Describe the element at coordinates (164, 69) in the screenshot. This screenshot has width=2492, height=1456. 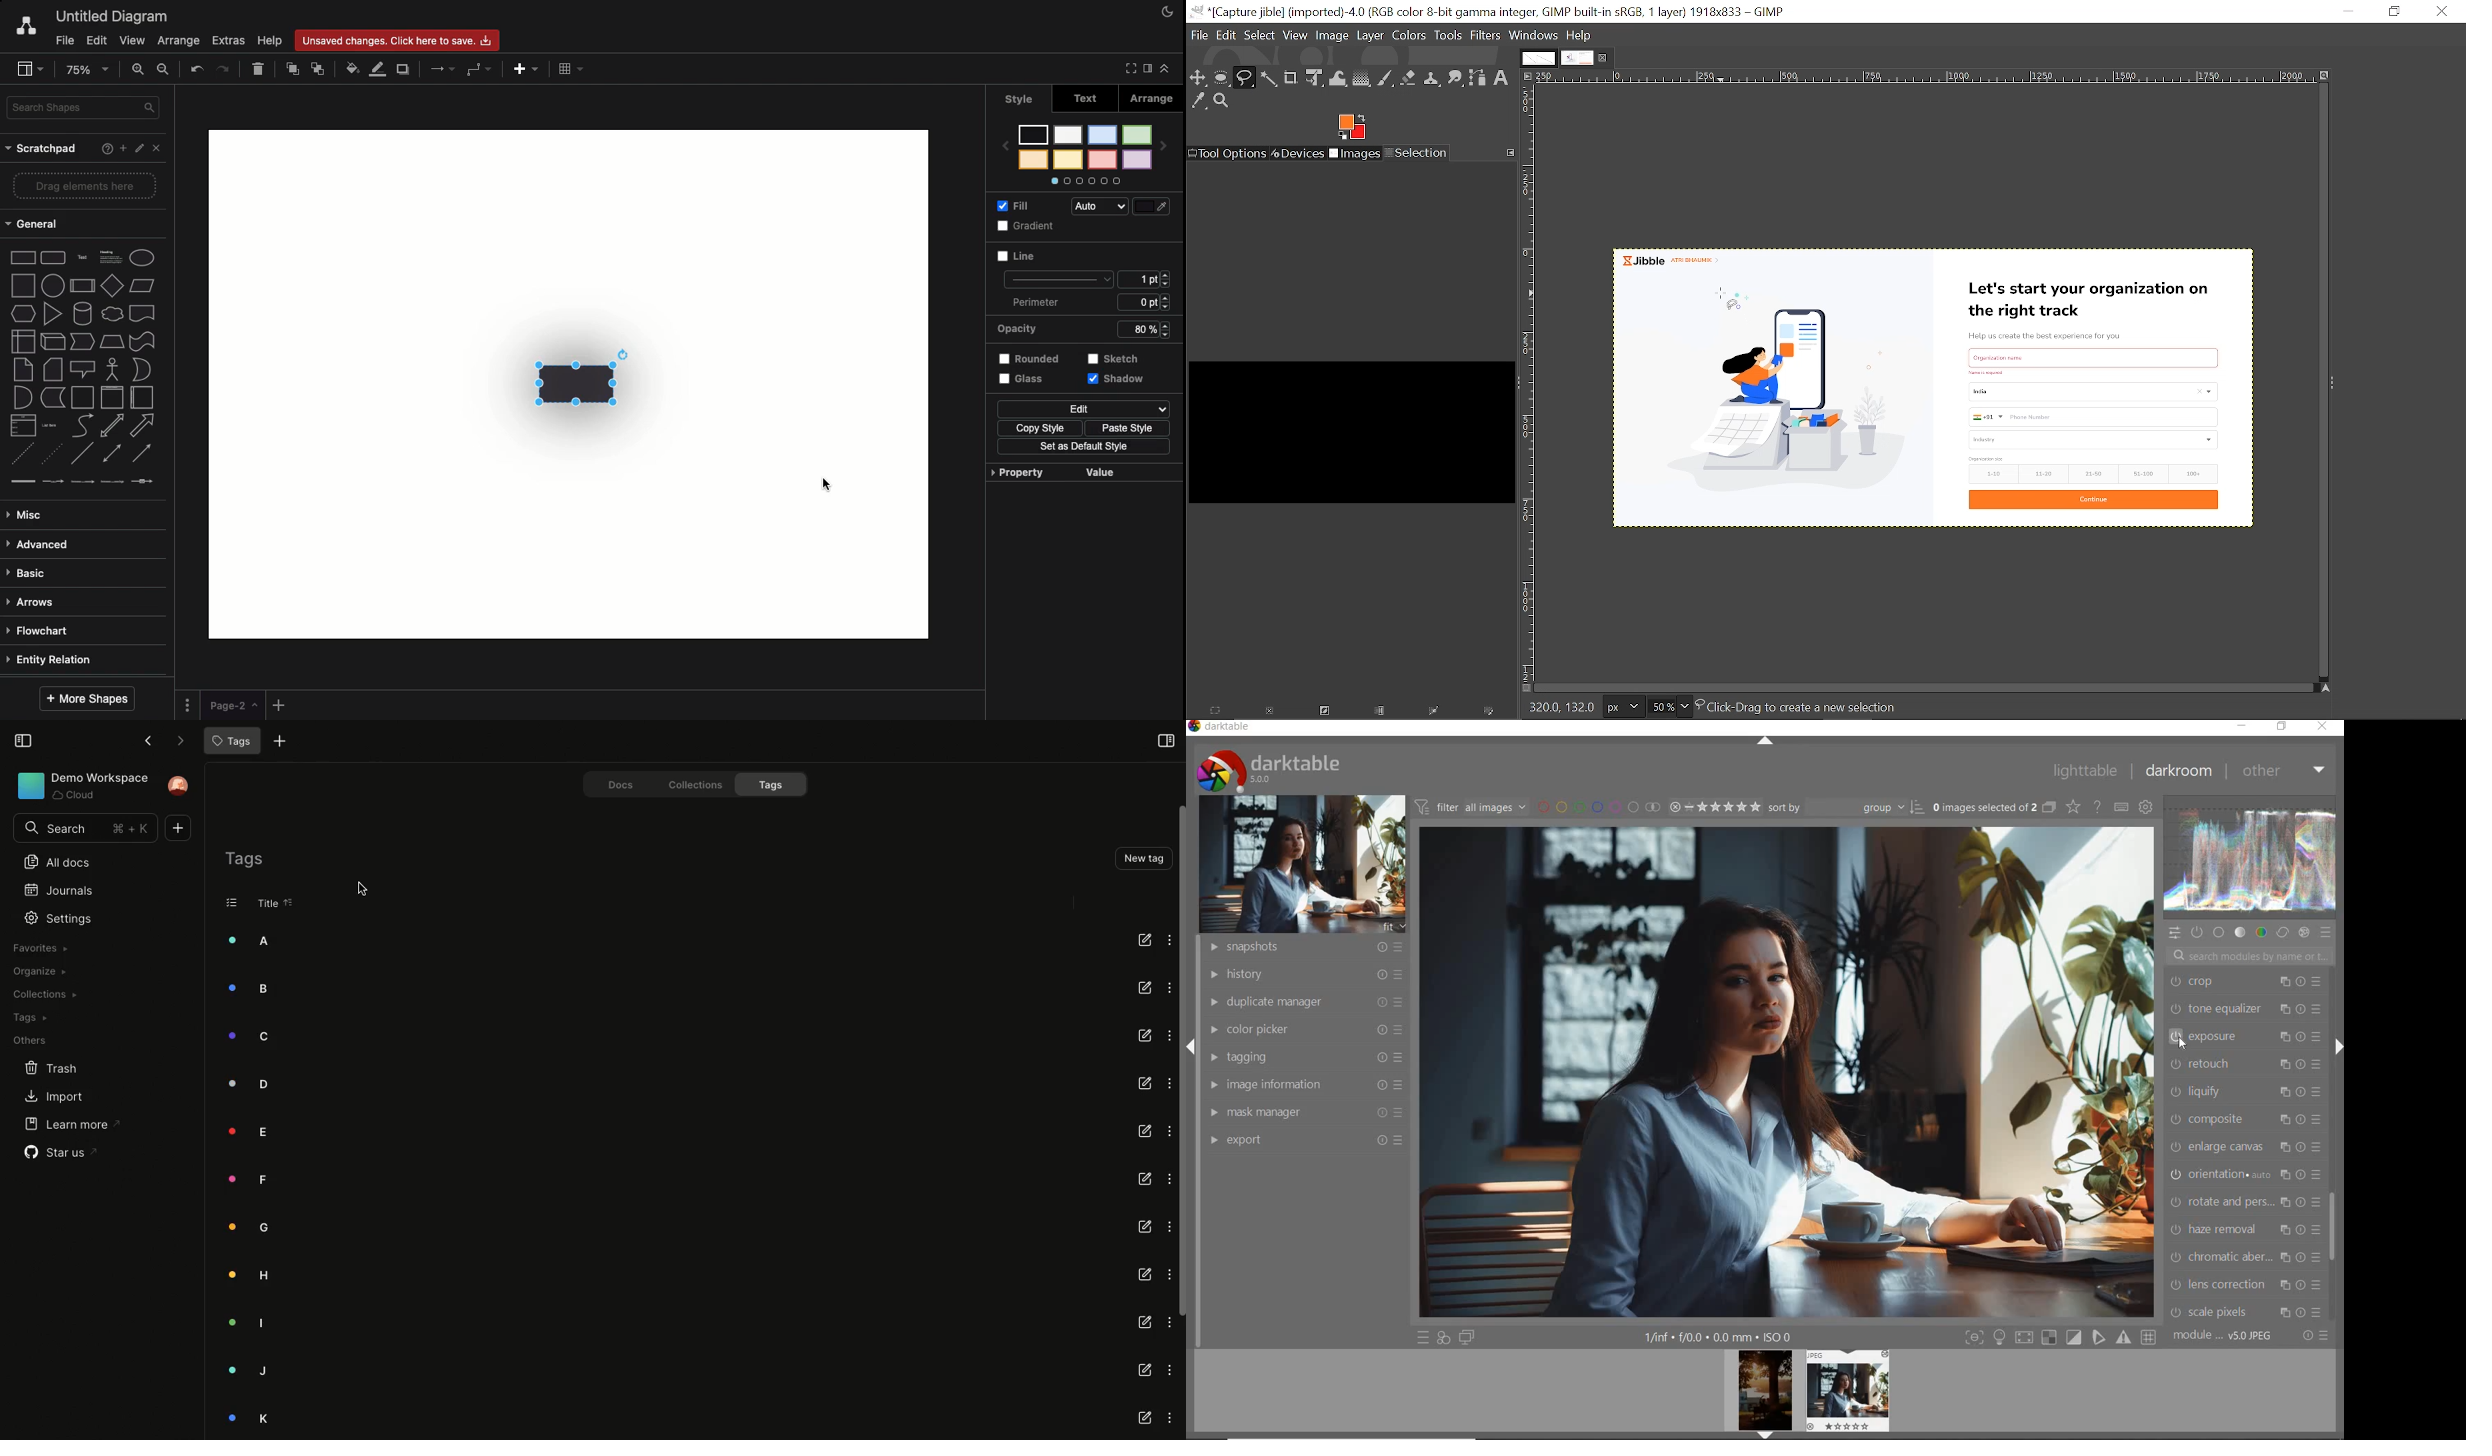
I see `Zoom out` at that location.